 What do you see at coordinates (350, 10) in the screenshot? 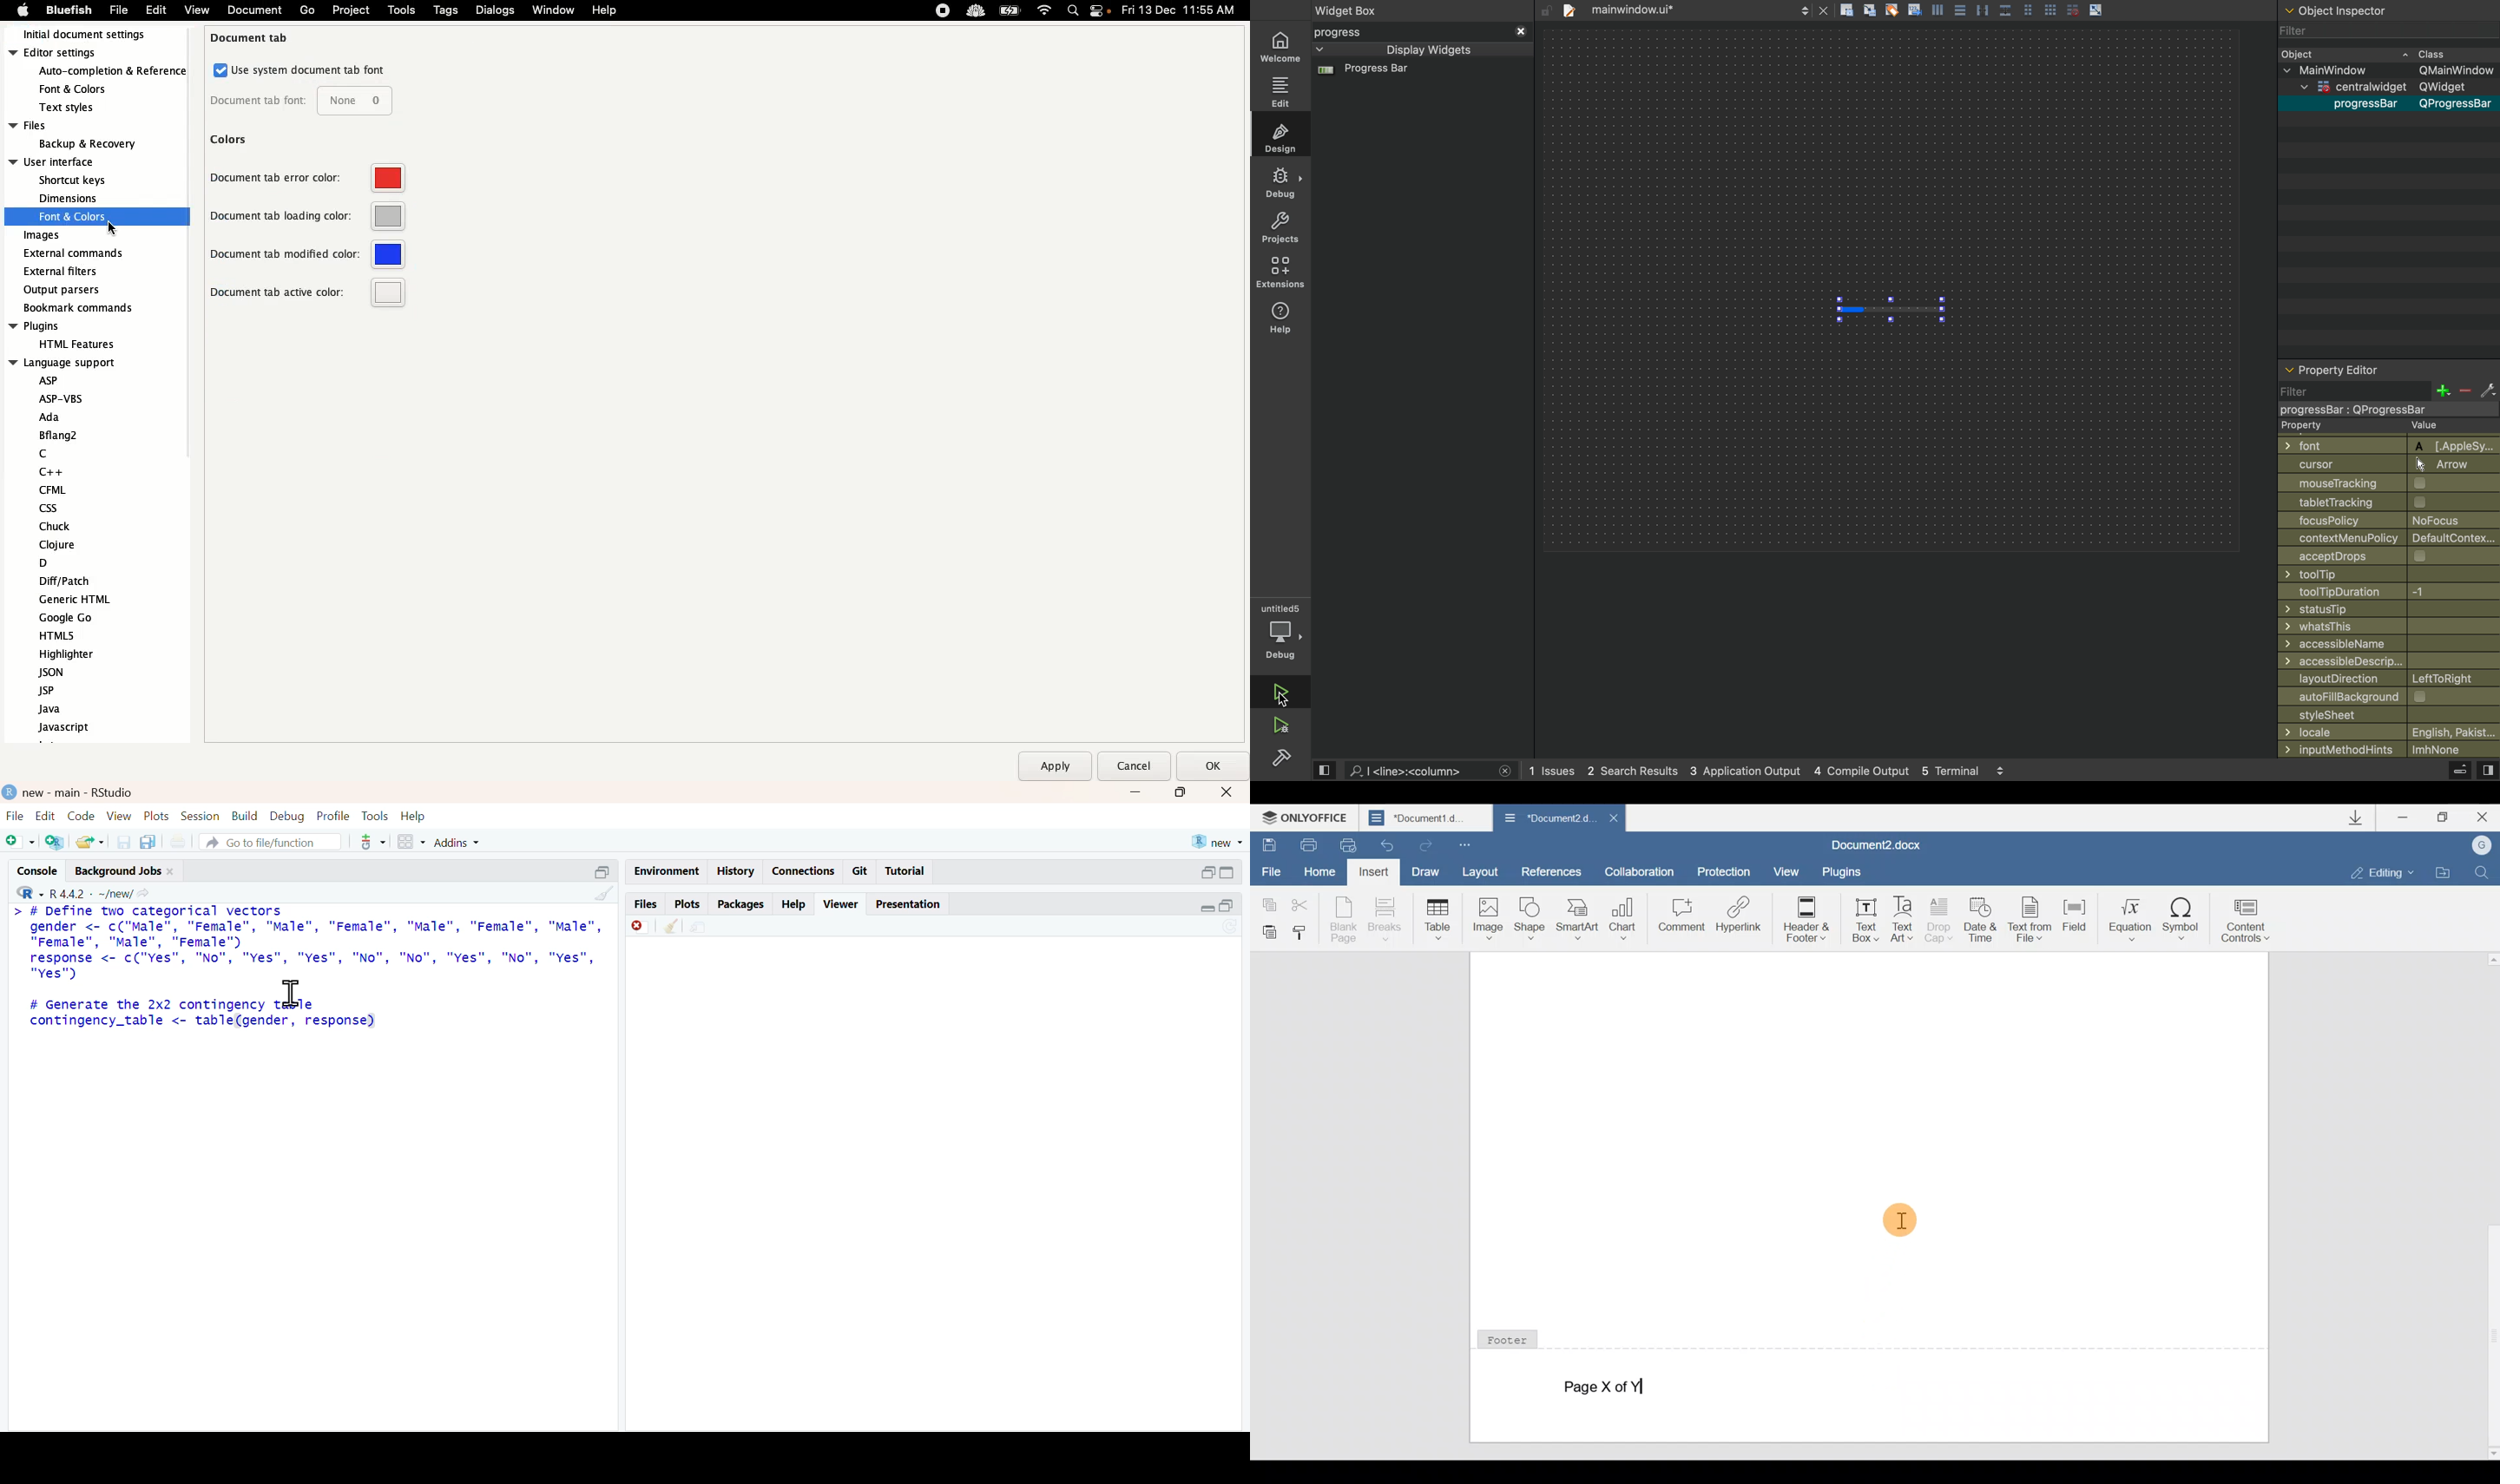
I see `Project` at bounding box center [350, 10].